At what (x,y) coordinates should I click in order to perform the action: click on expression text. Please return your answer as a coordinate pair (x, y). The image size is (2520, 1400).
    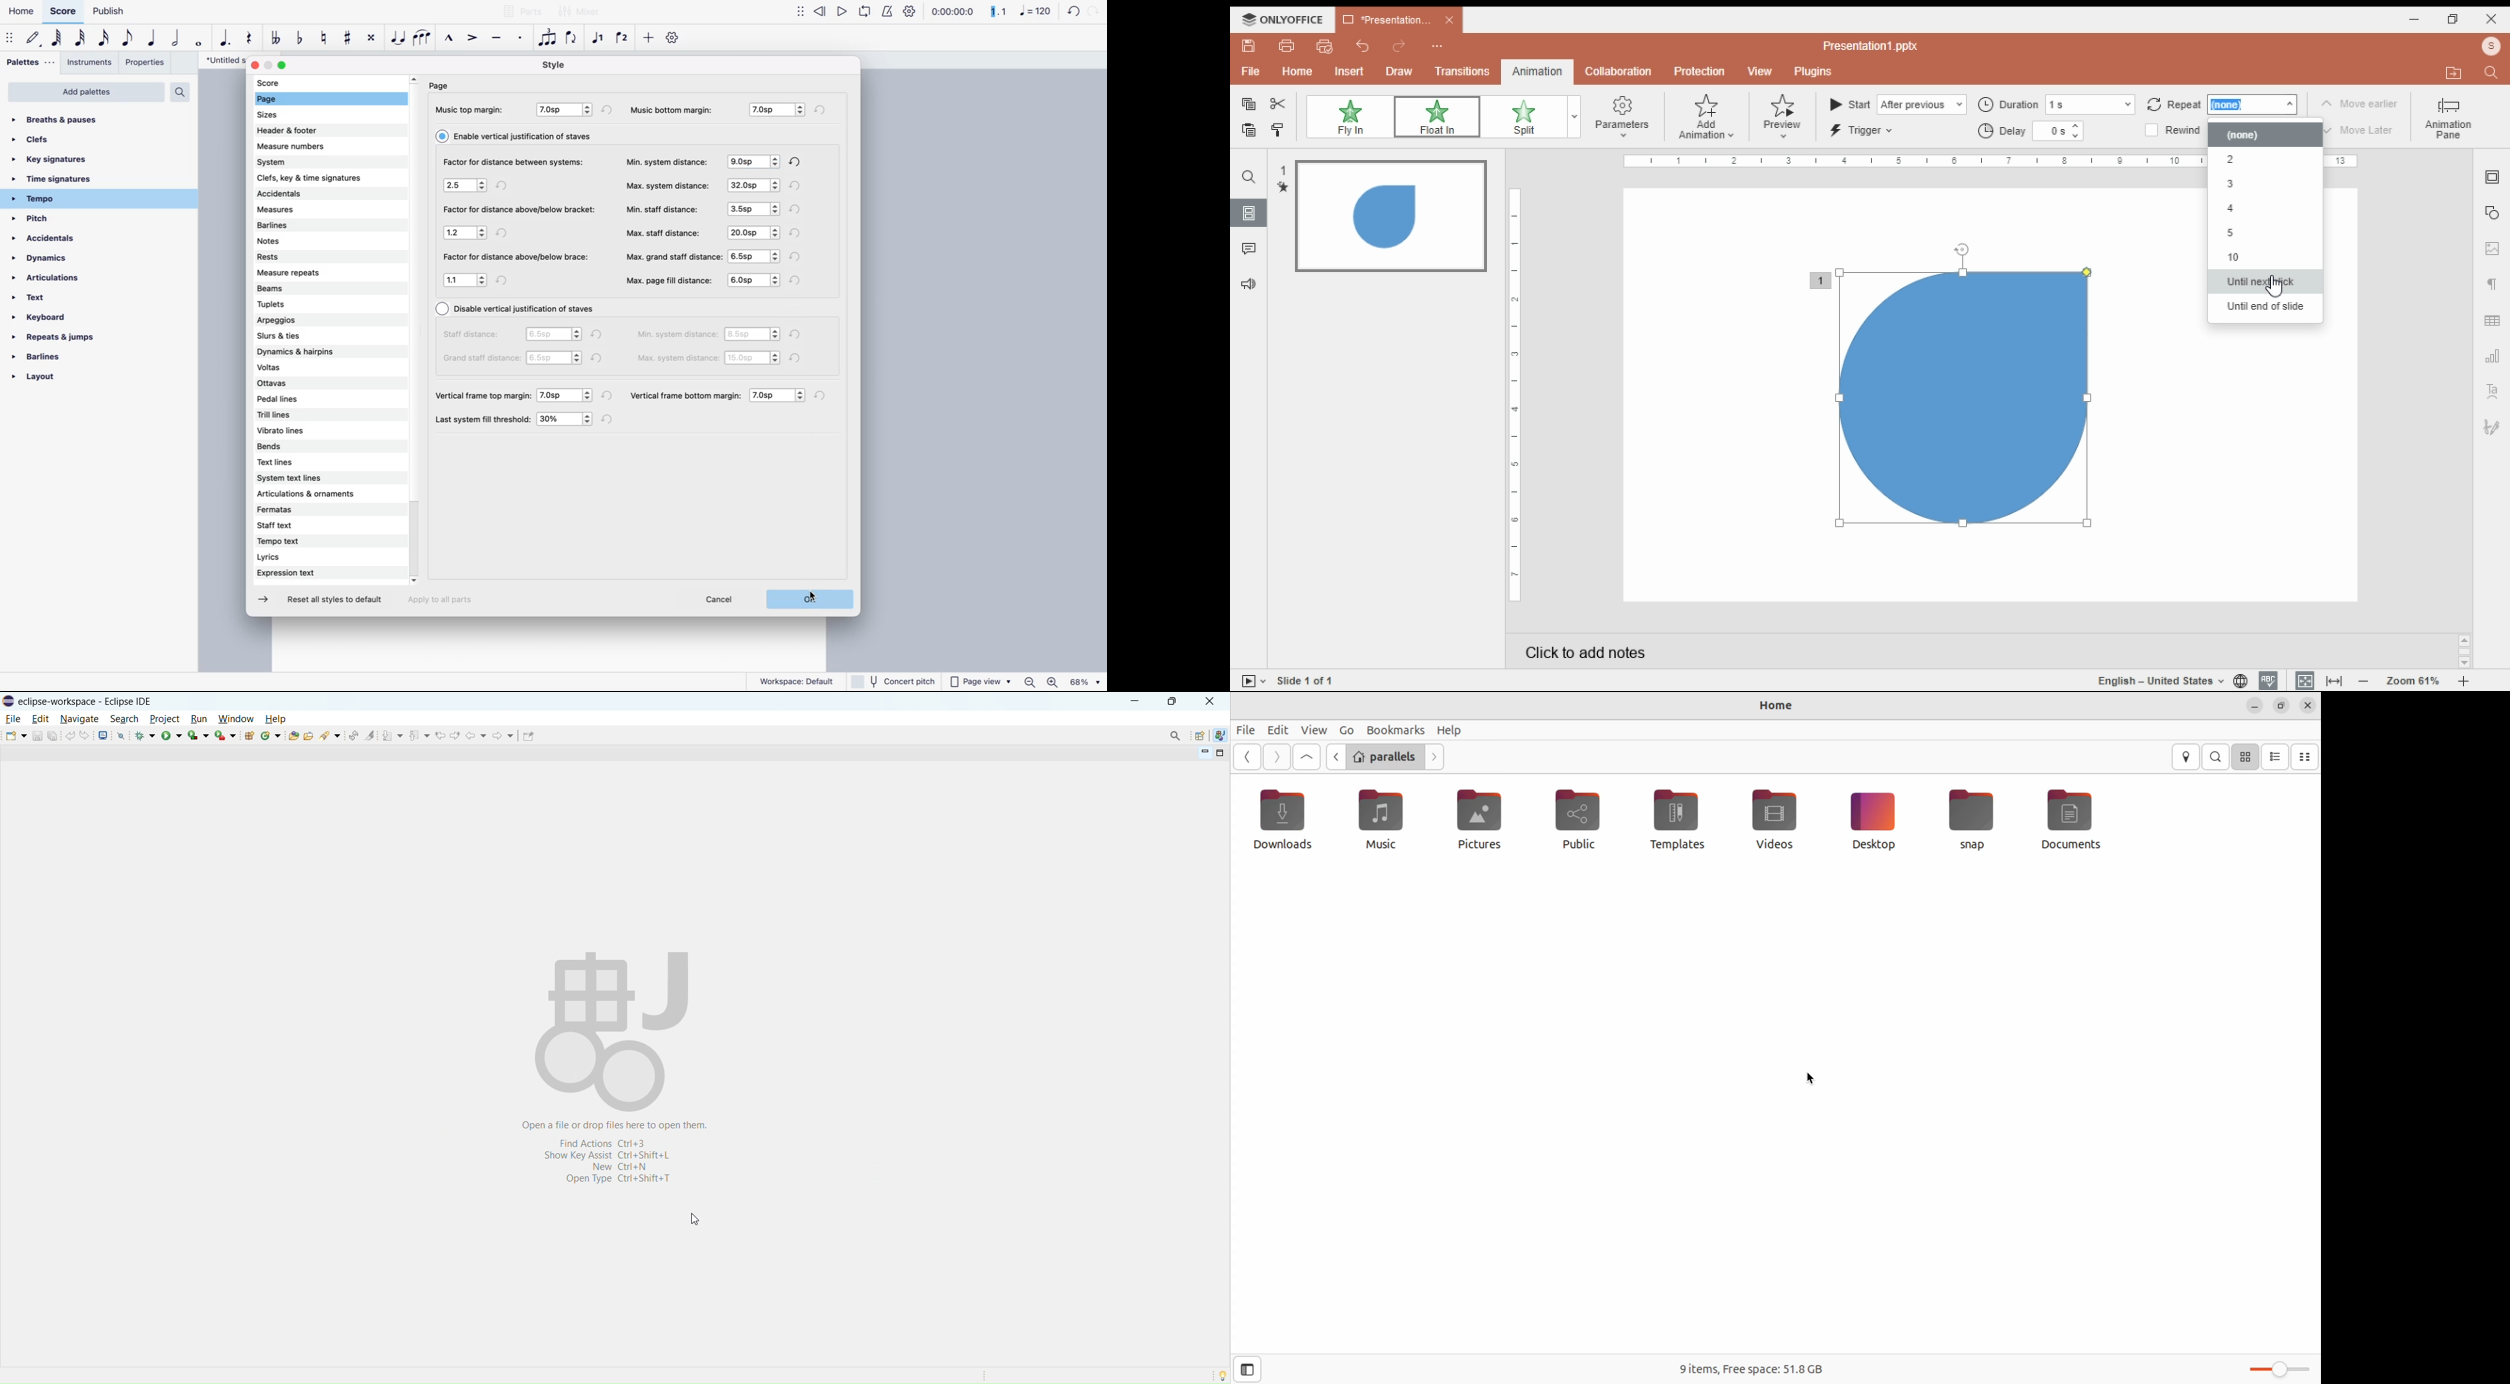
    Looking at the image, I should click on (301, 574).